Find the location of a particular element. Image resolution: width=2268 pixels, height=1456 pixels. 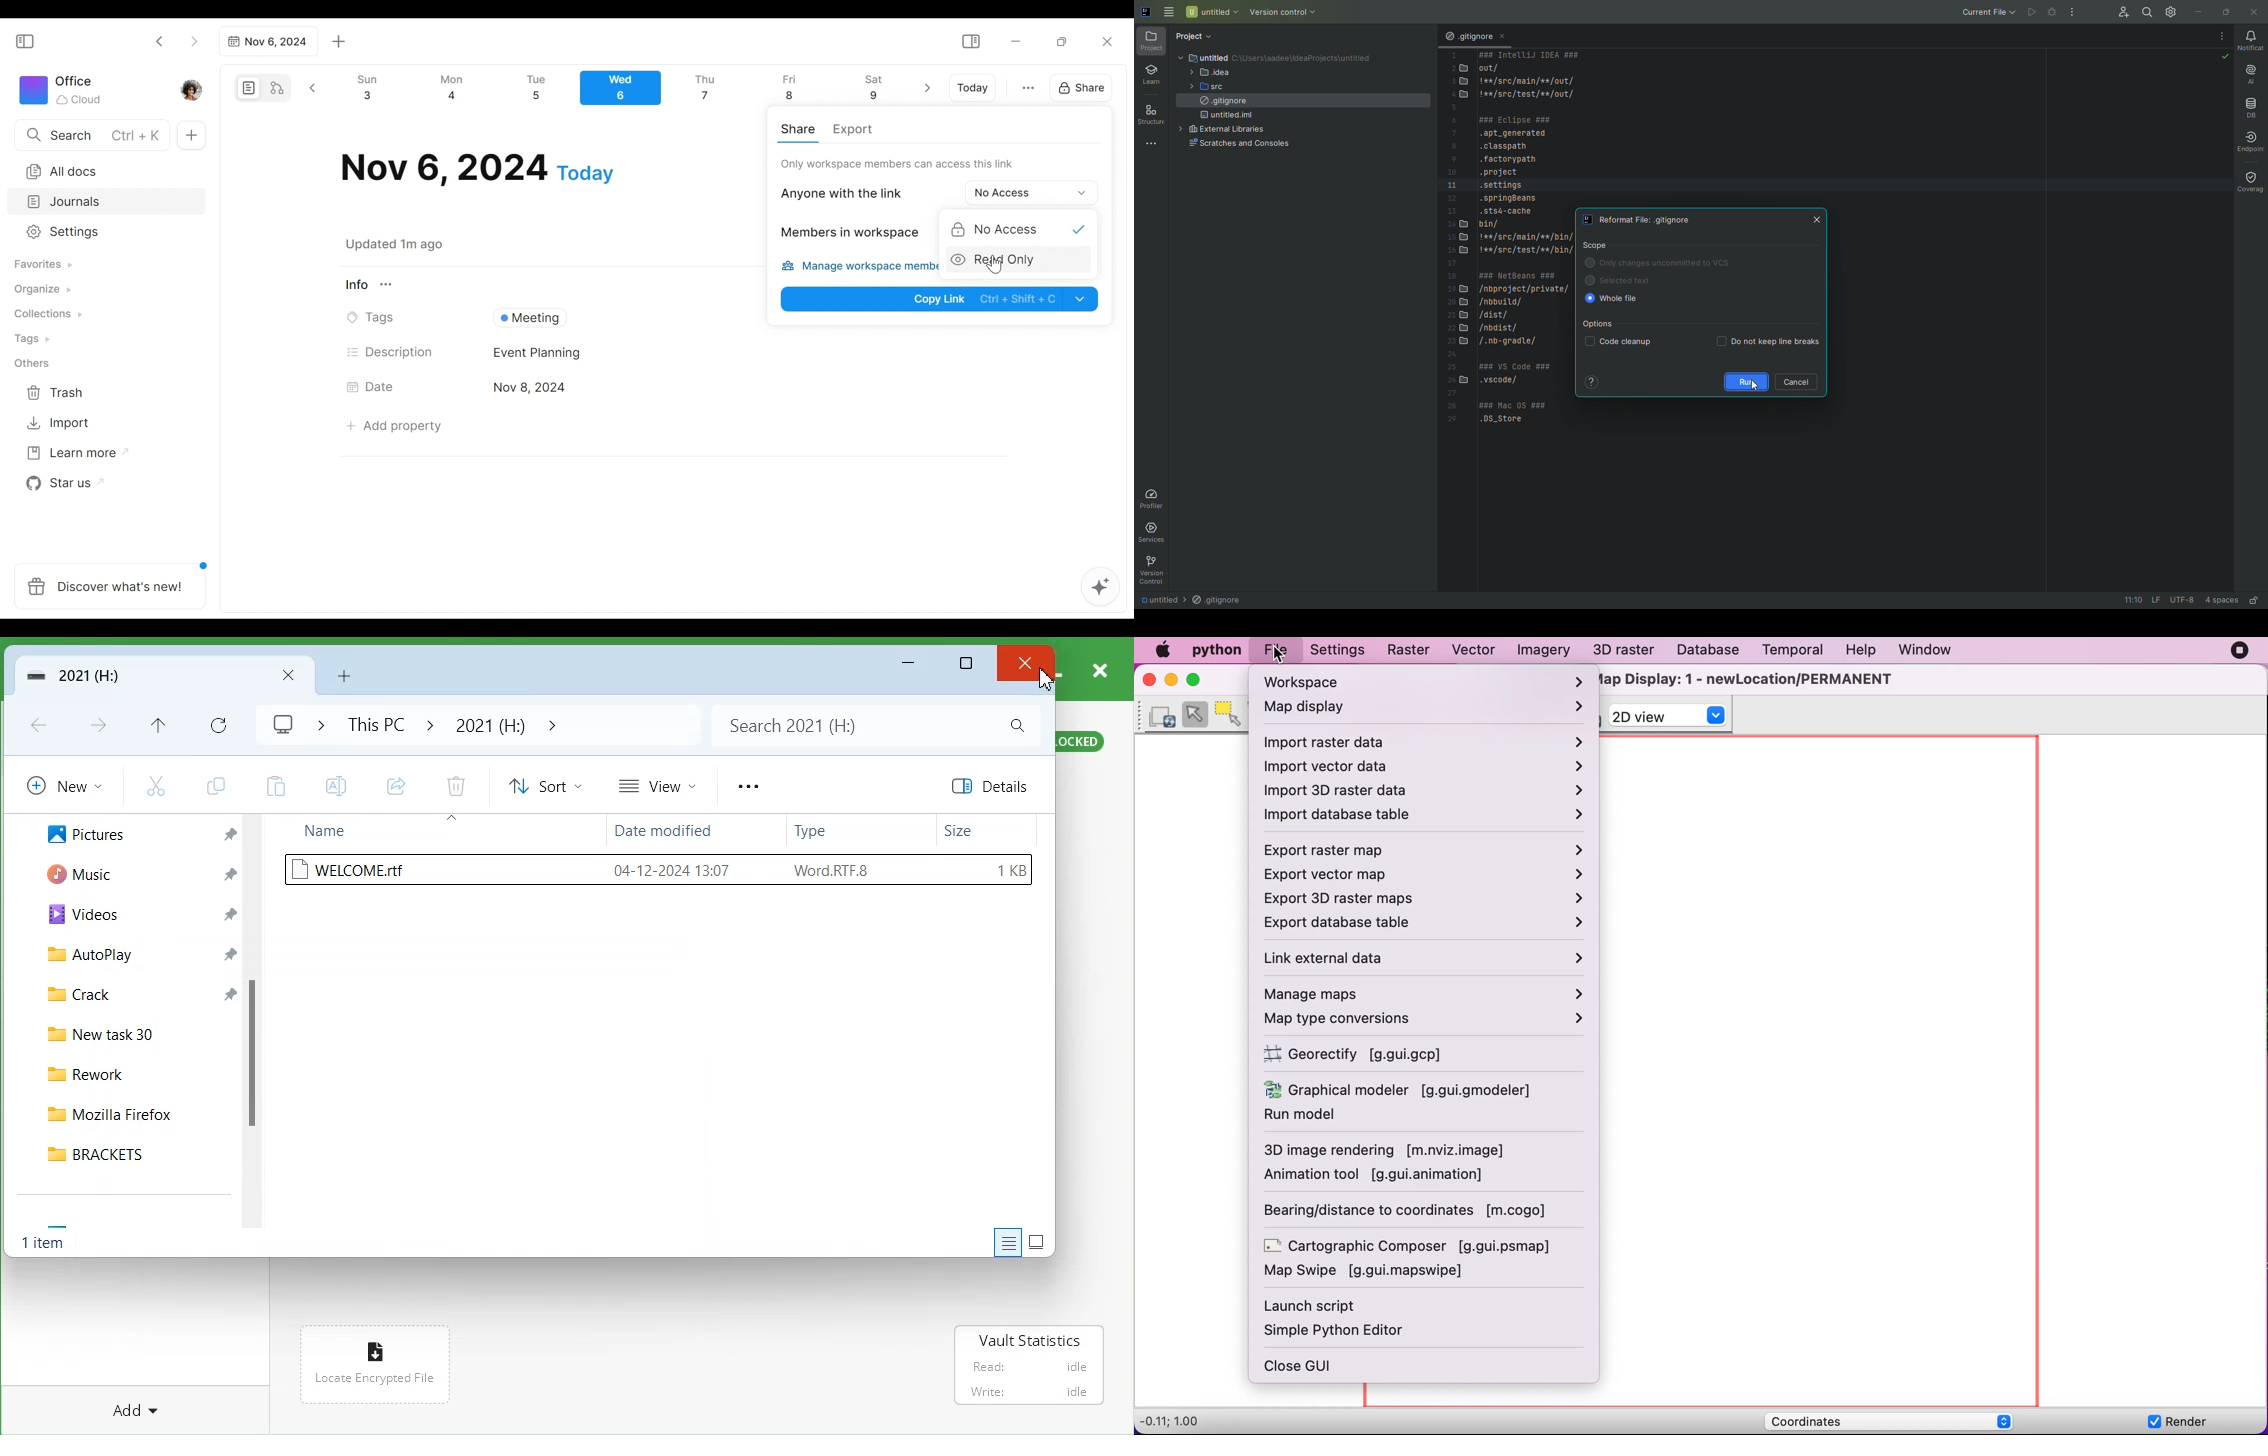

Current file is located at coordinates (1984, 11).